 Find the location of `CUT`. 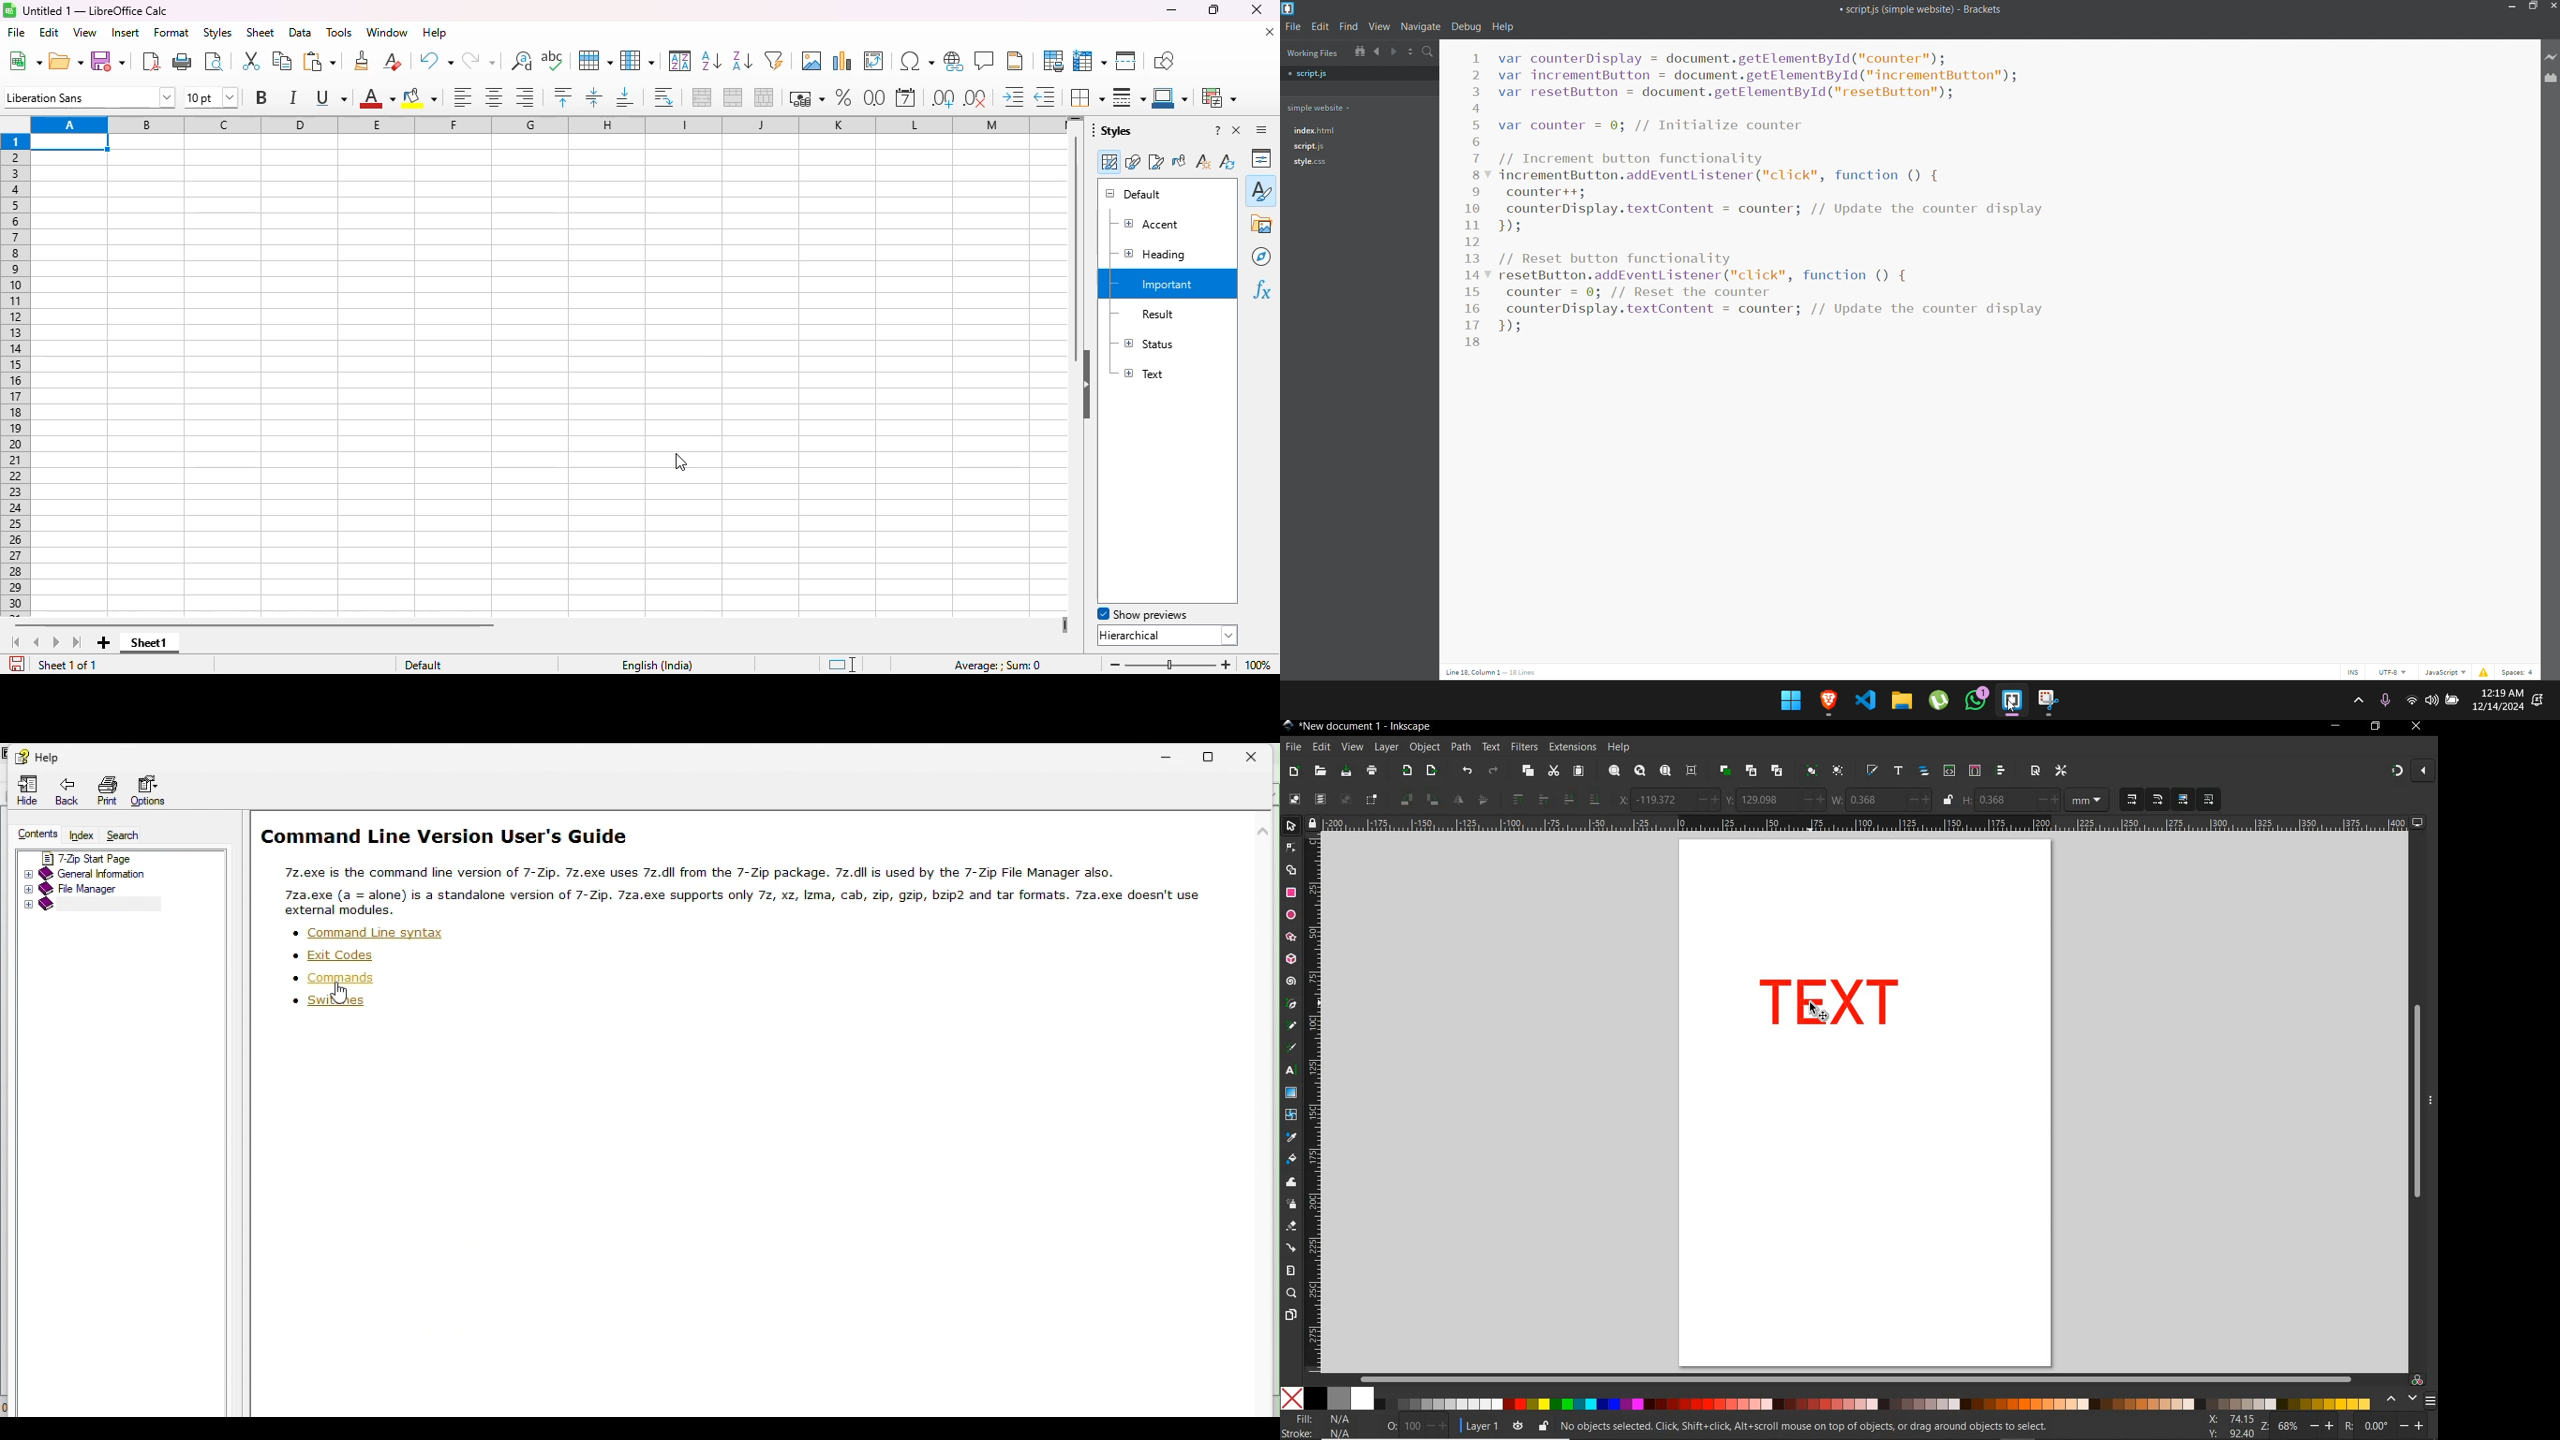

CUT is located at coordinates (1553, 772).